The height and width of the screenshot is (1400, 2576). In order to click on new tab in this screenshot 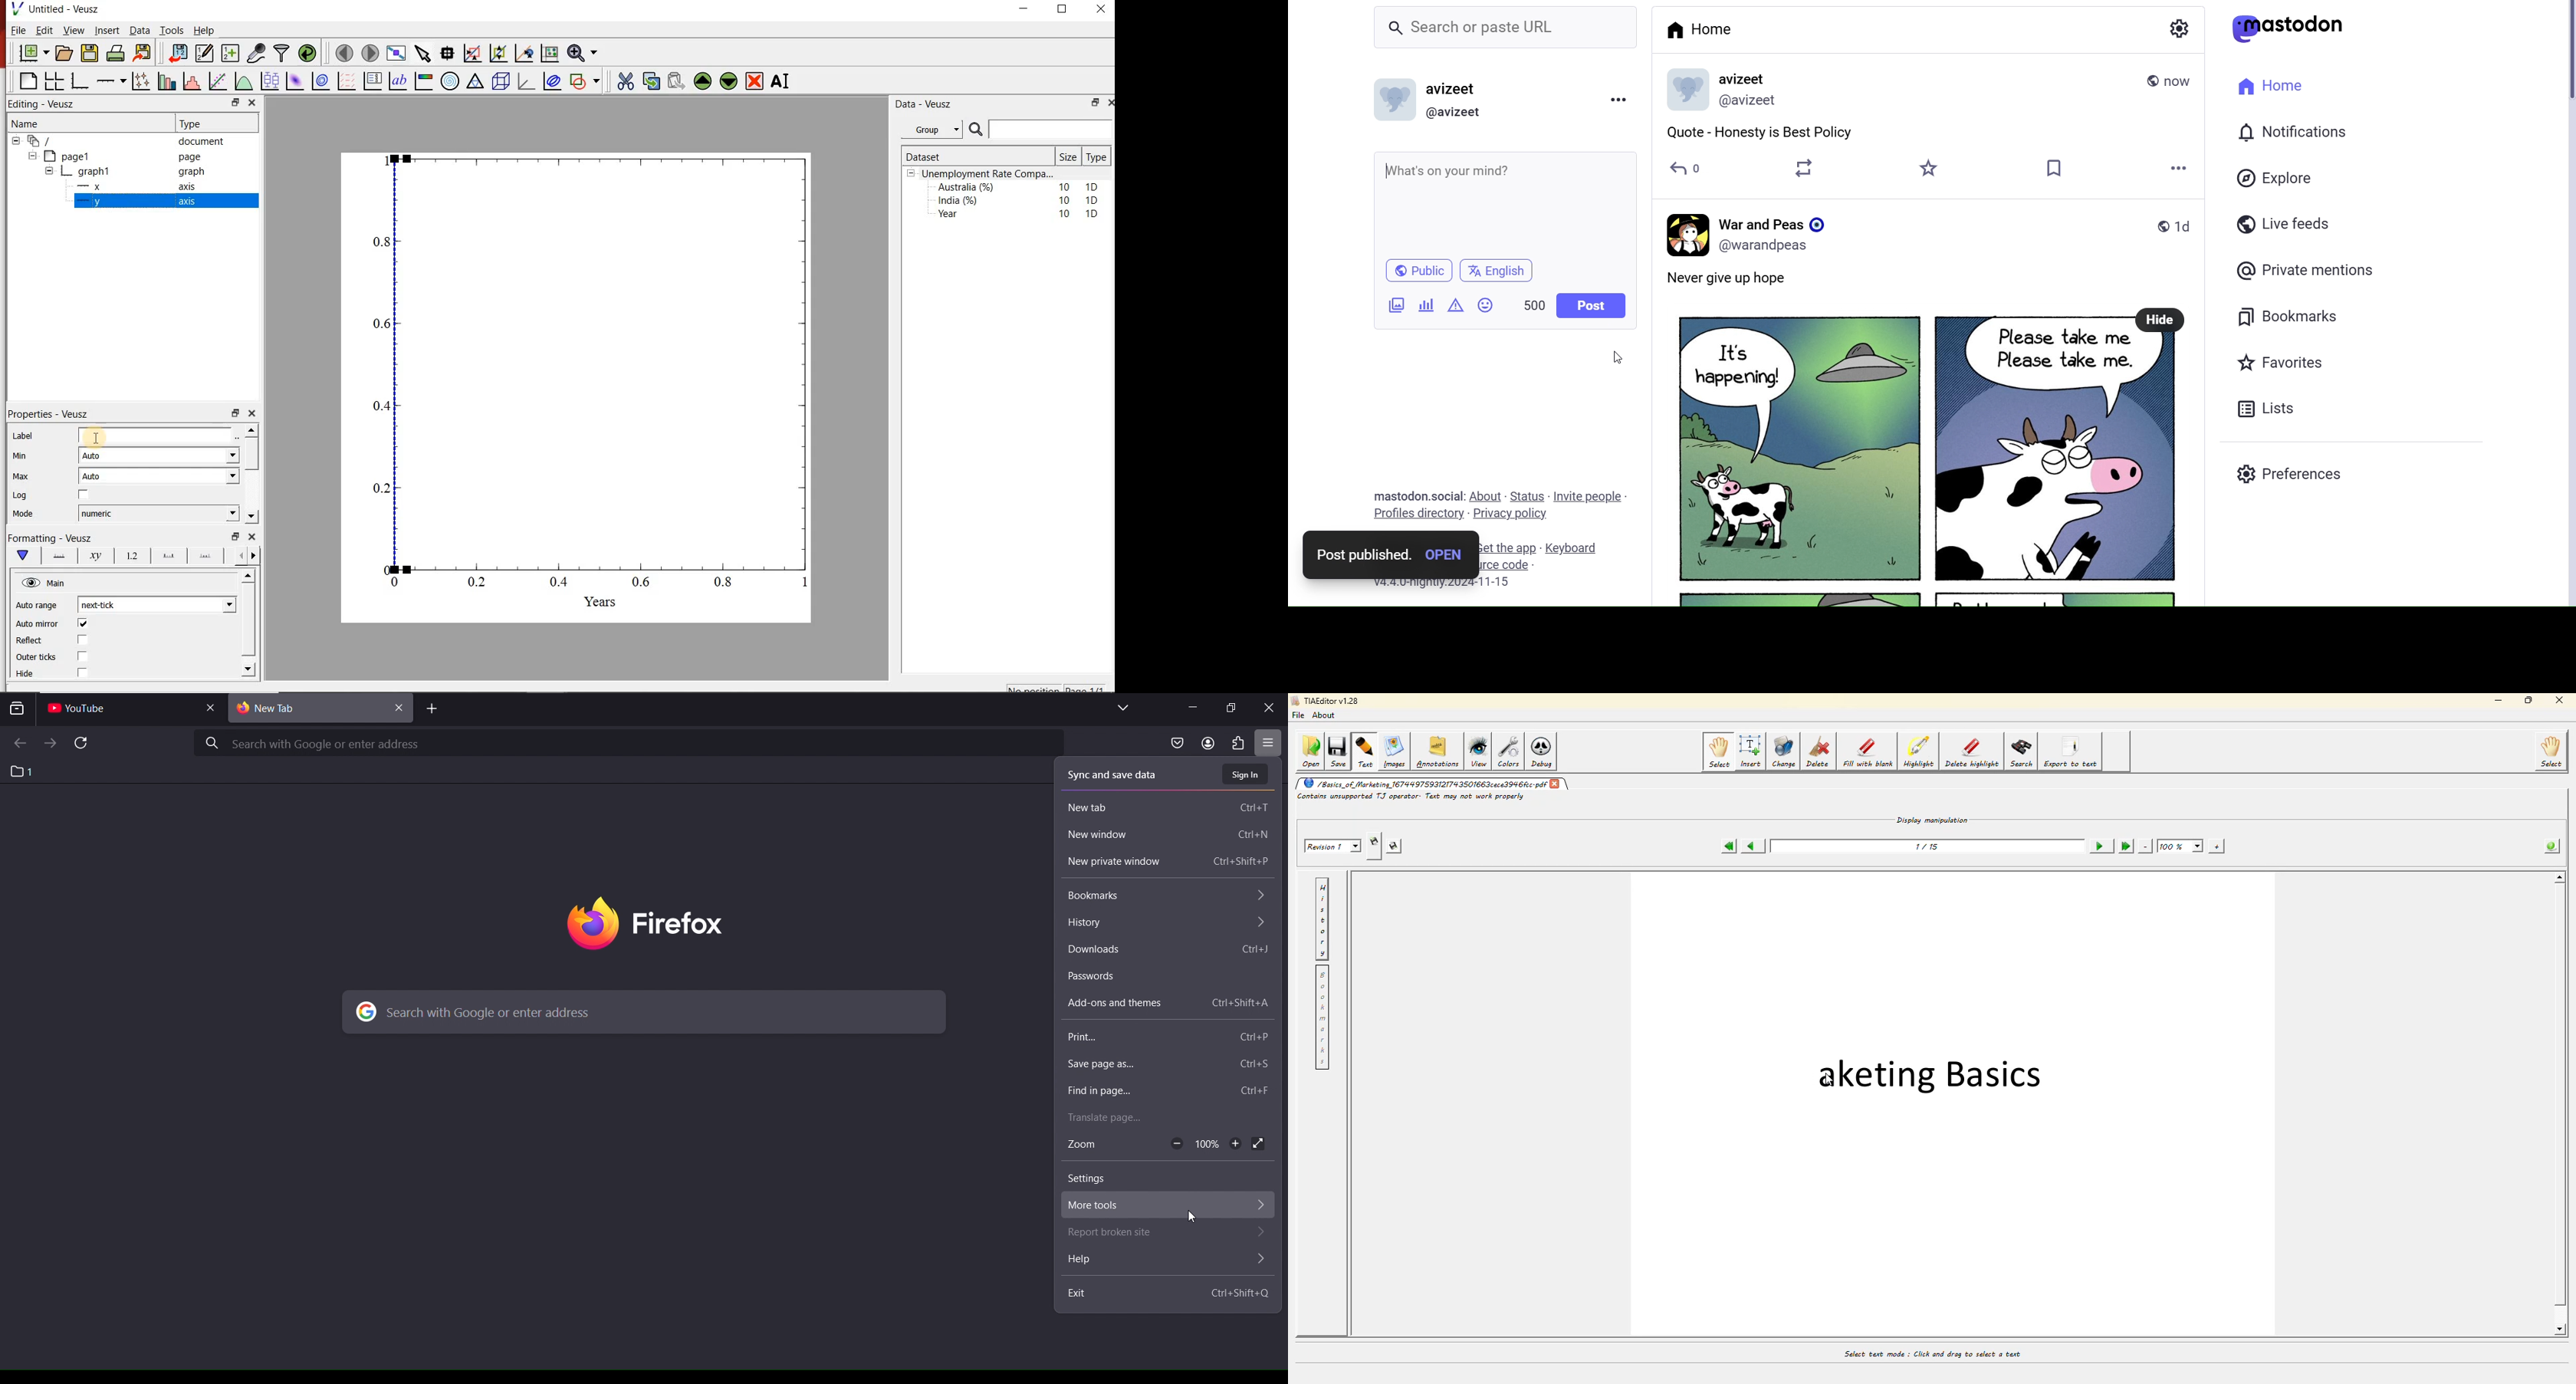, I will do `click(429, 710)`.